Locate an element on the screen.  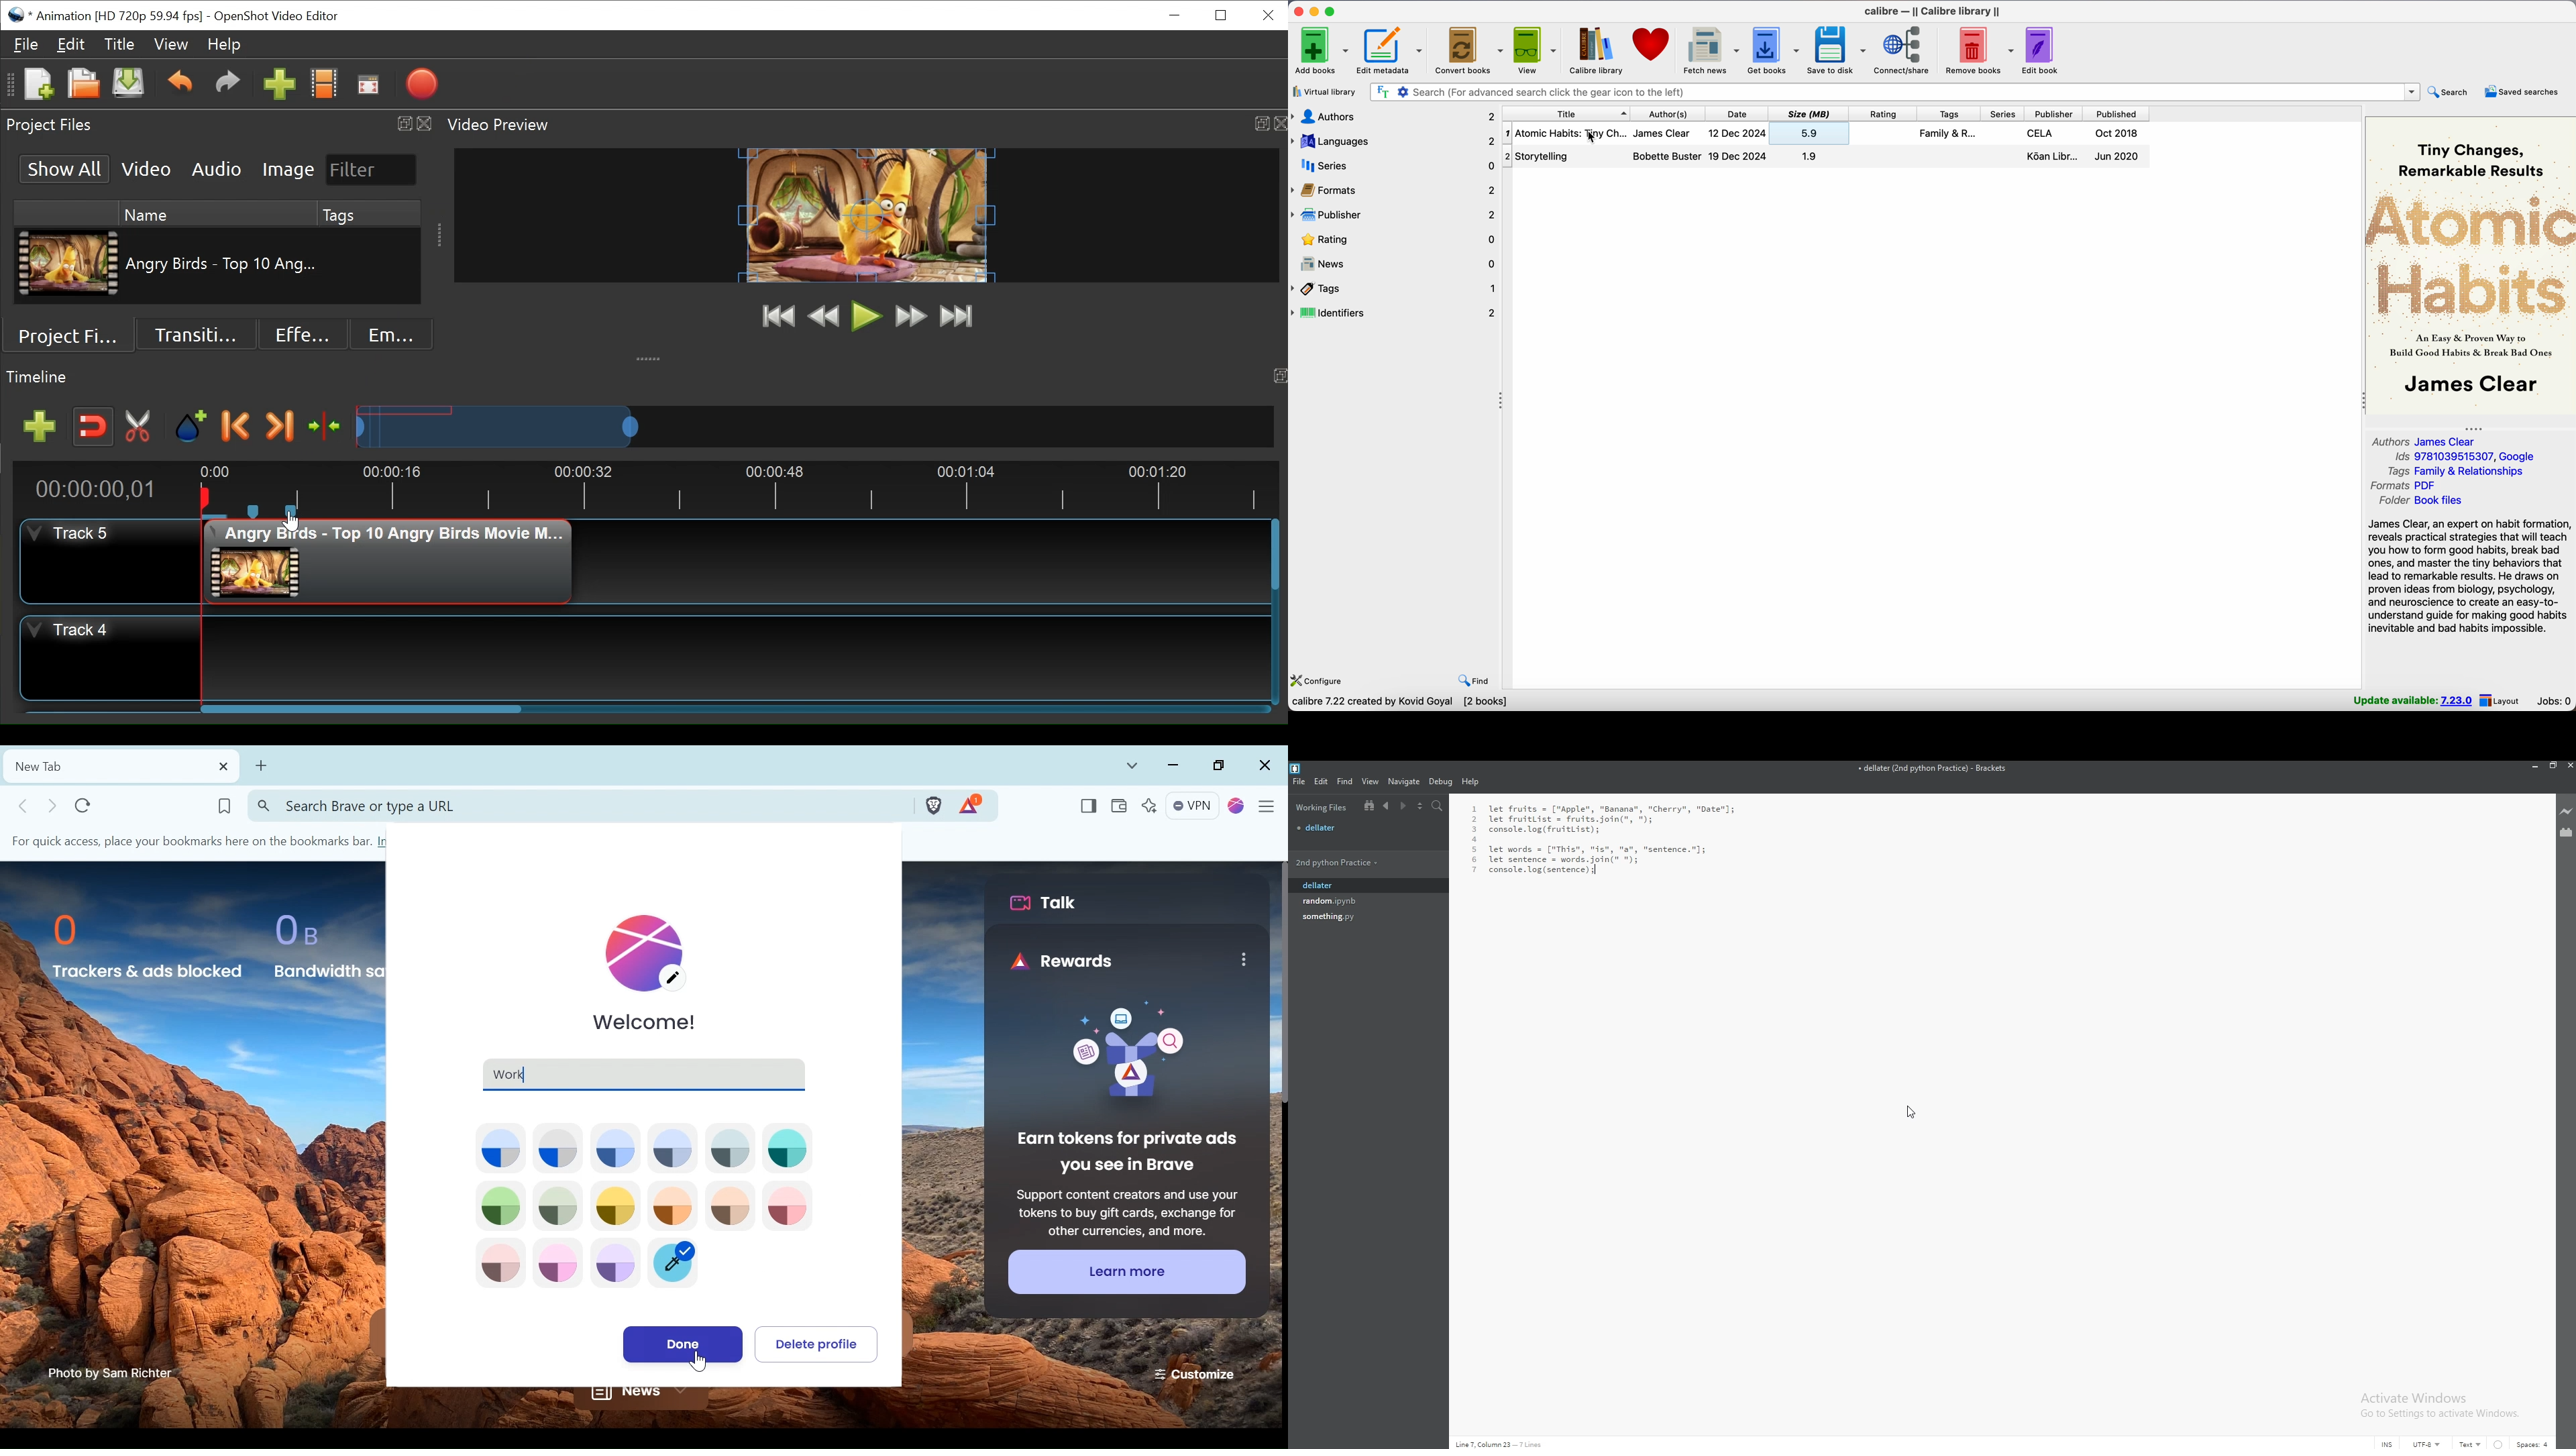
file is located at coordinates (1300, 782).